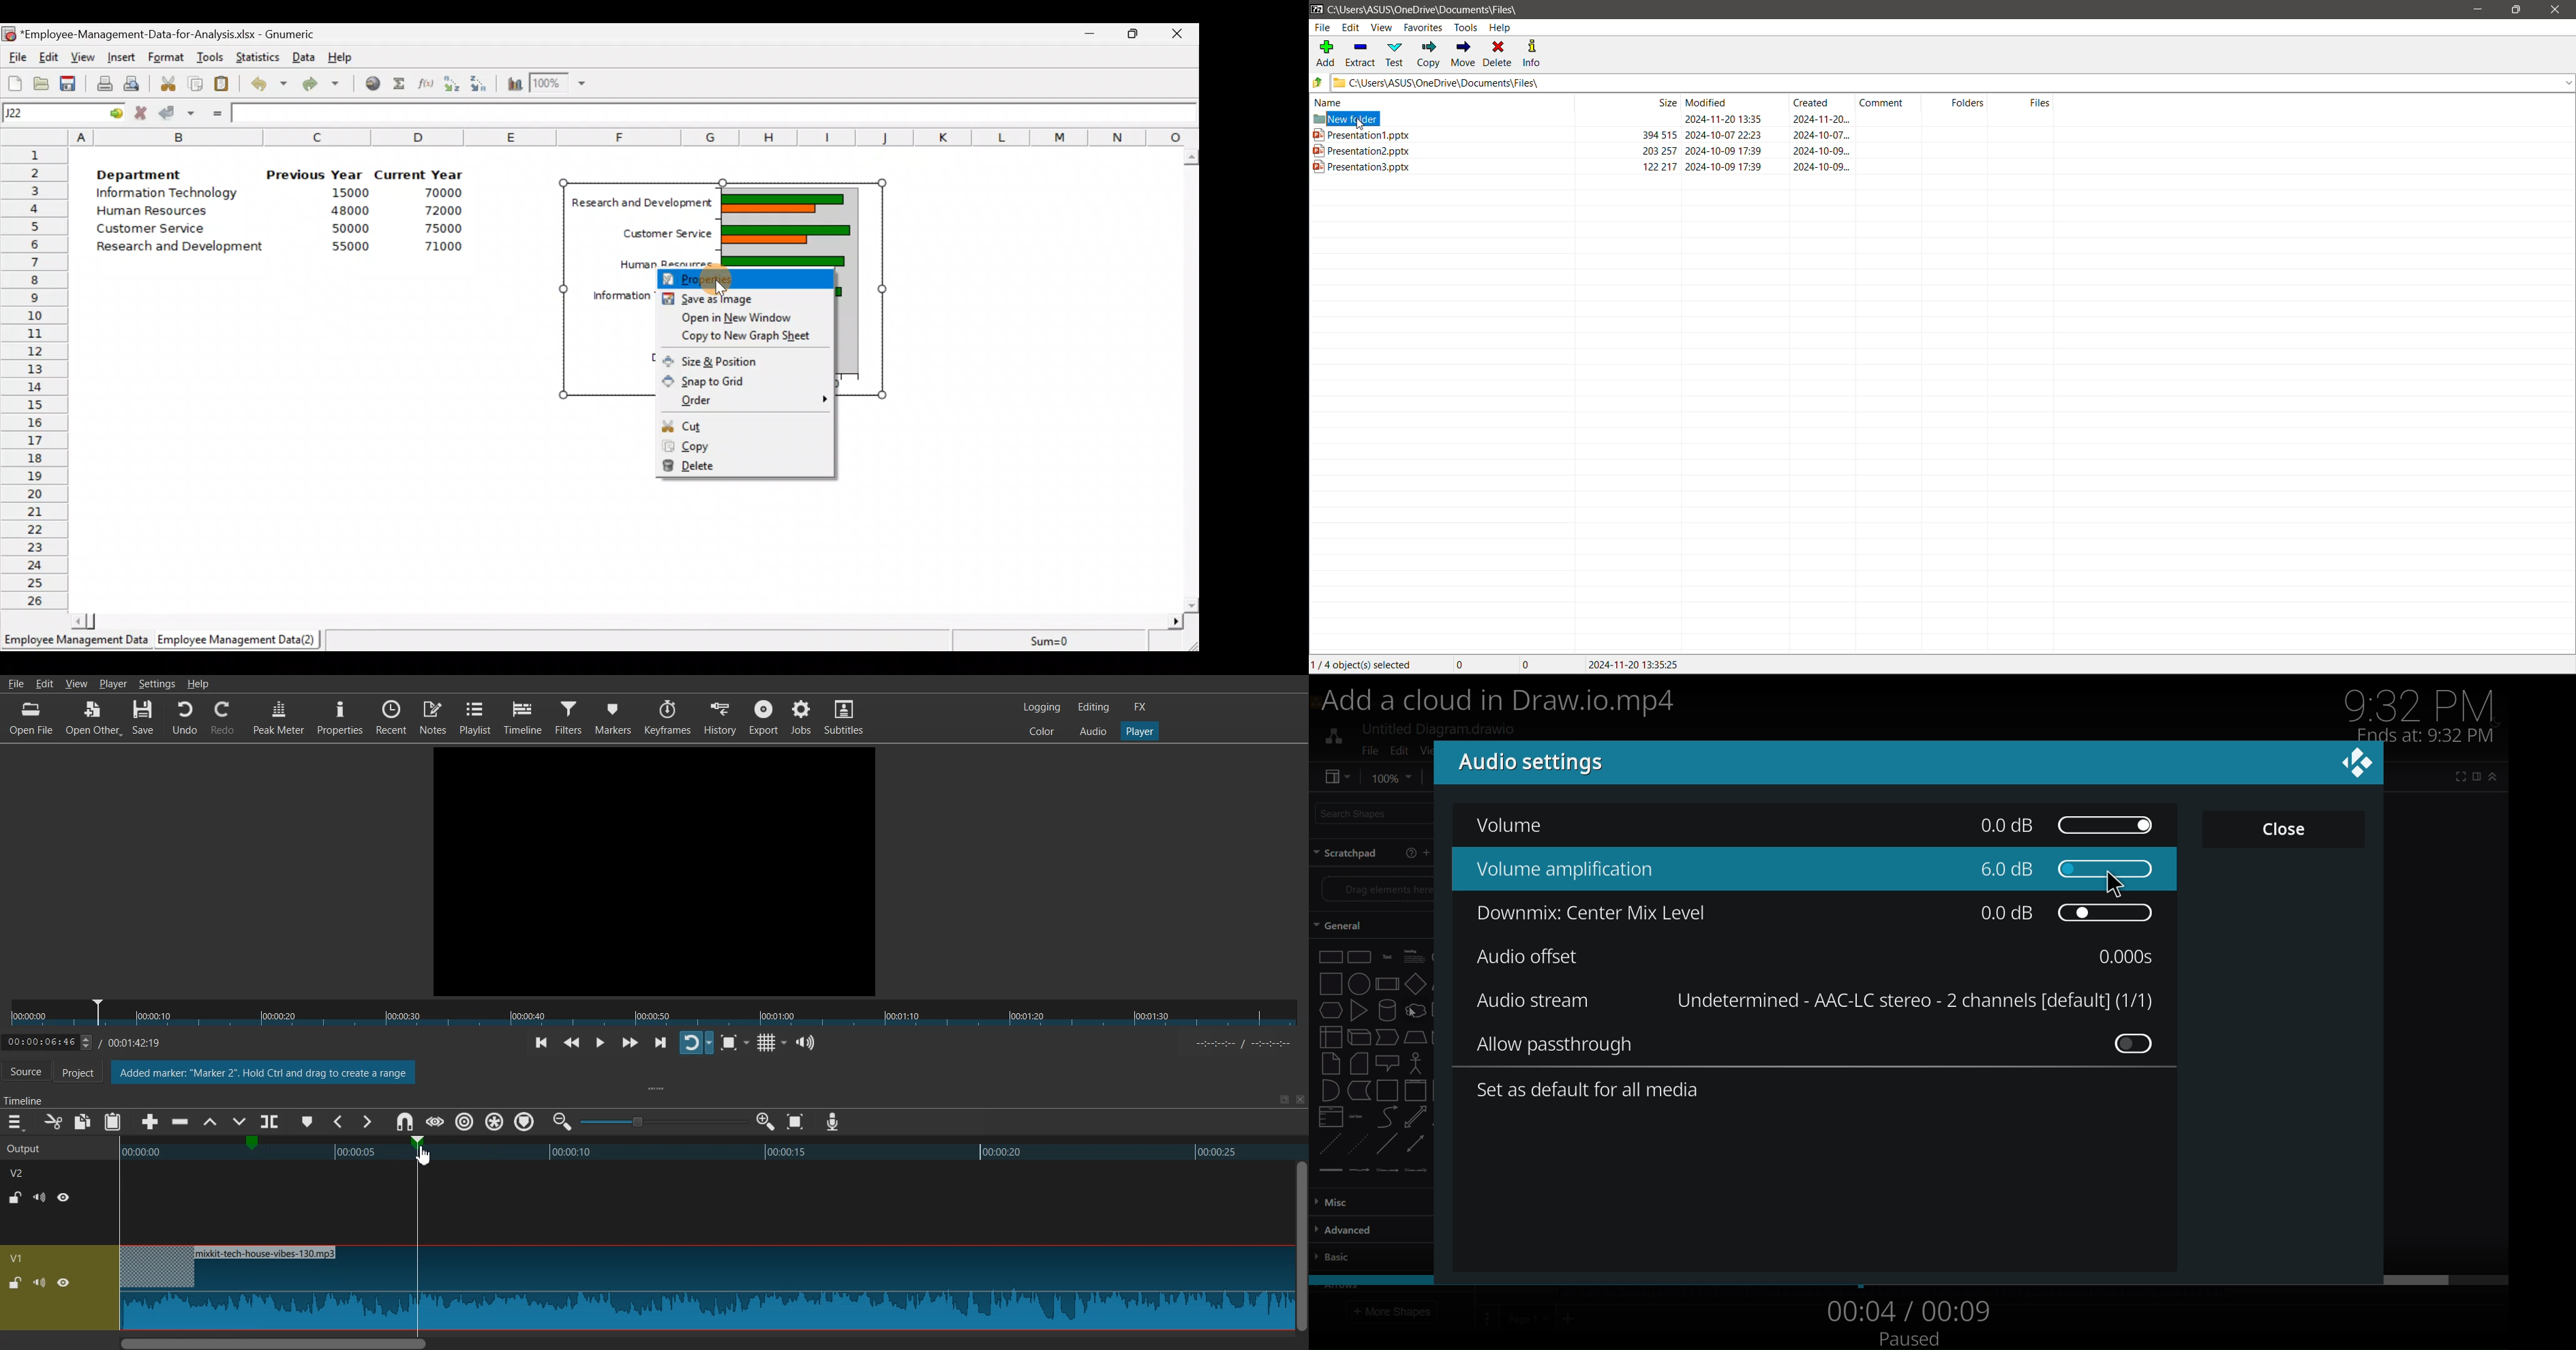 This screenshot has width=2576, height=1372. What do you see at coordinates (1140, 707) in the screenshot?
I see `FX` at bounding box center [1140, 707].